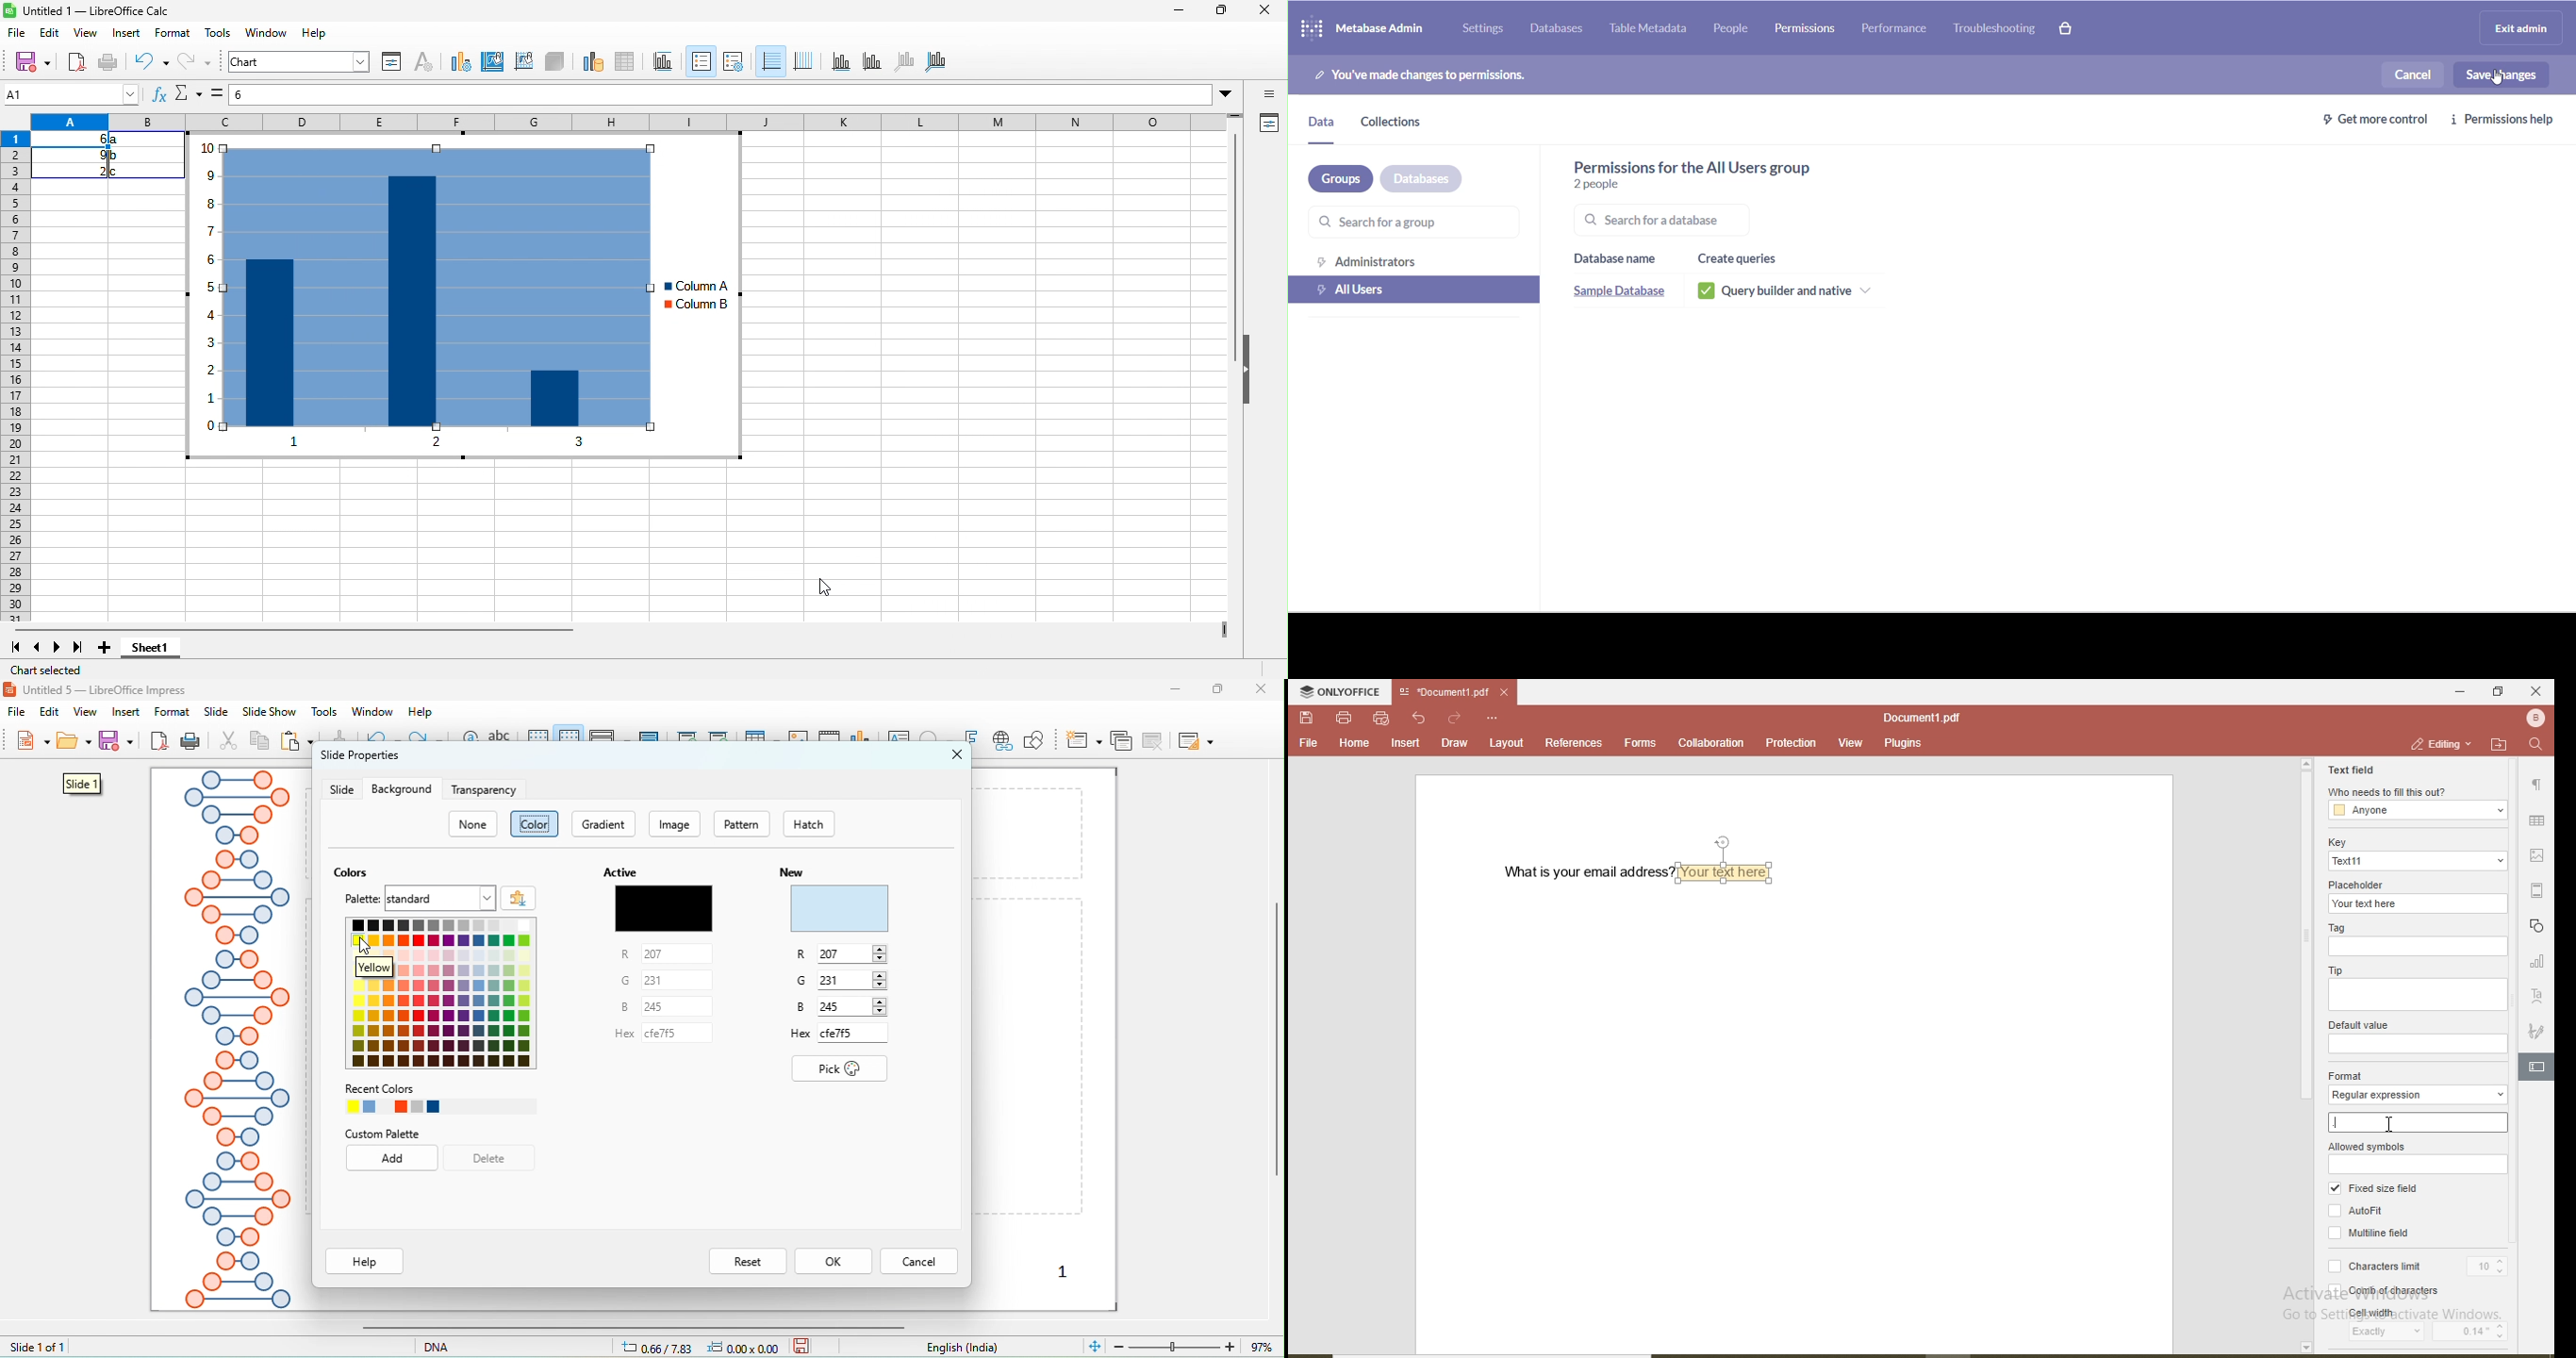  What do you see at coordinates (835, 1258) in the screenshot?
I see `ok` at bounding box center [835, 1258].